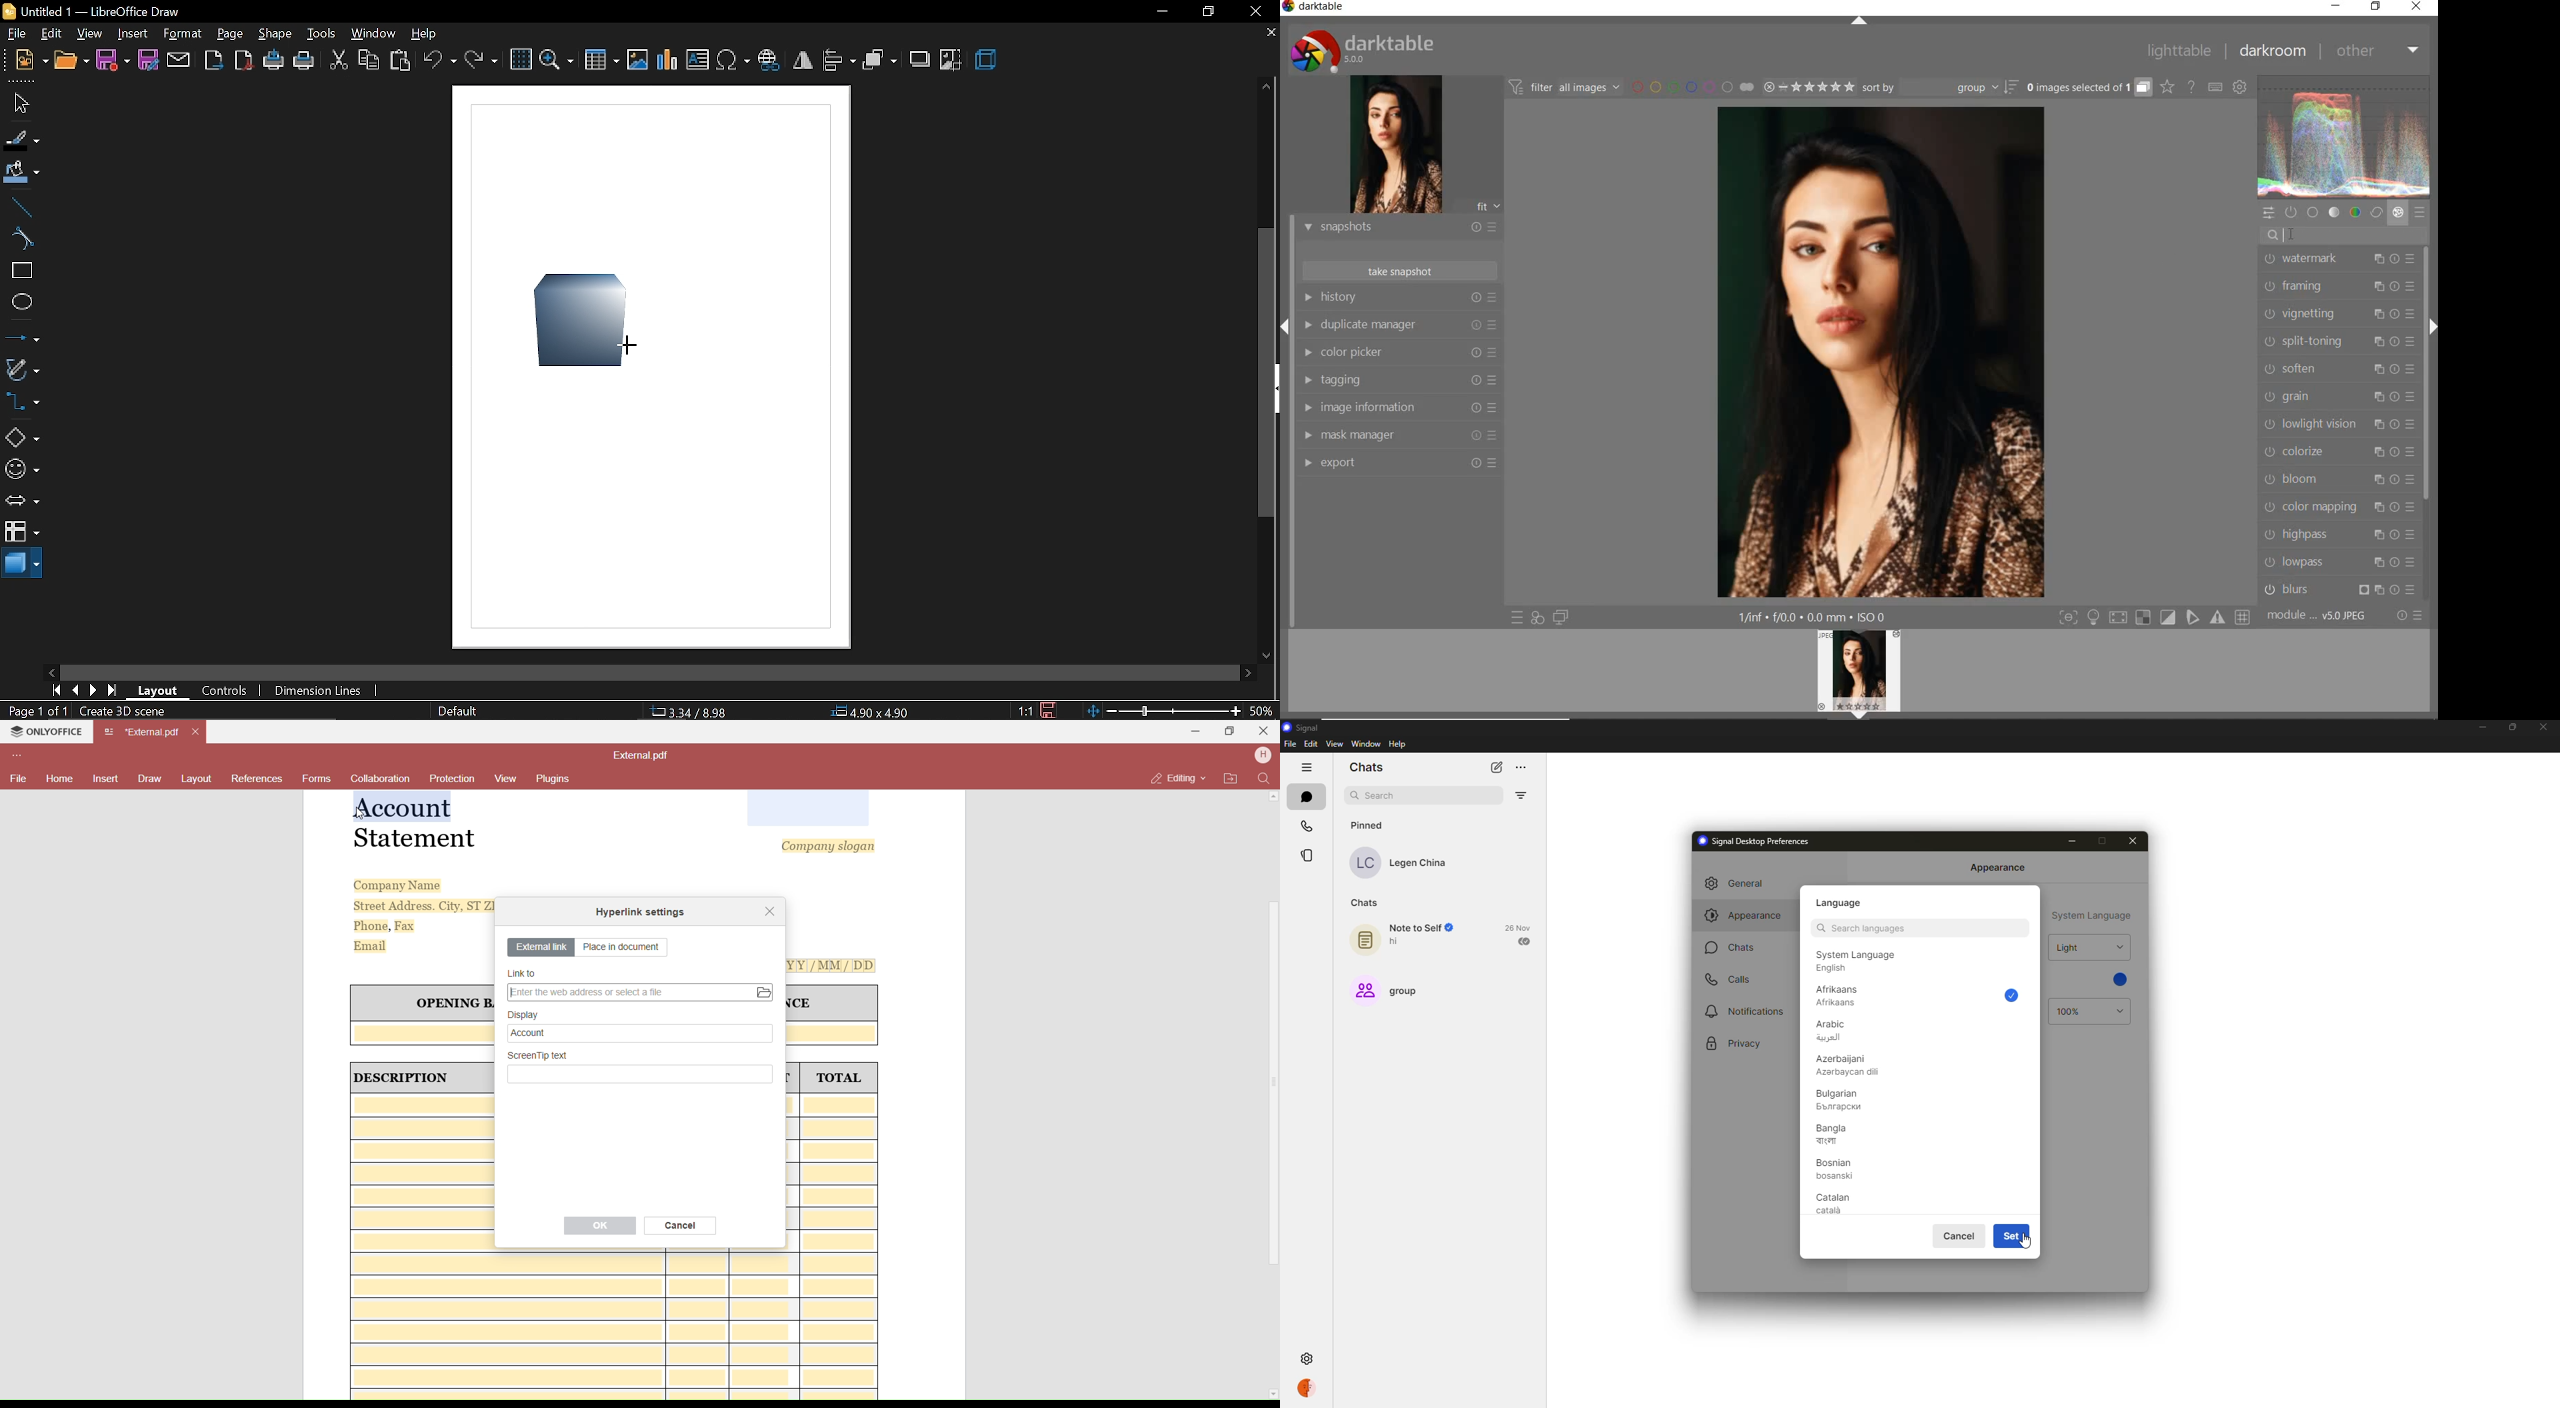 The height and width of the screenshot is (1428, 2576). I want to click on grain, so click(2337, 397).